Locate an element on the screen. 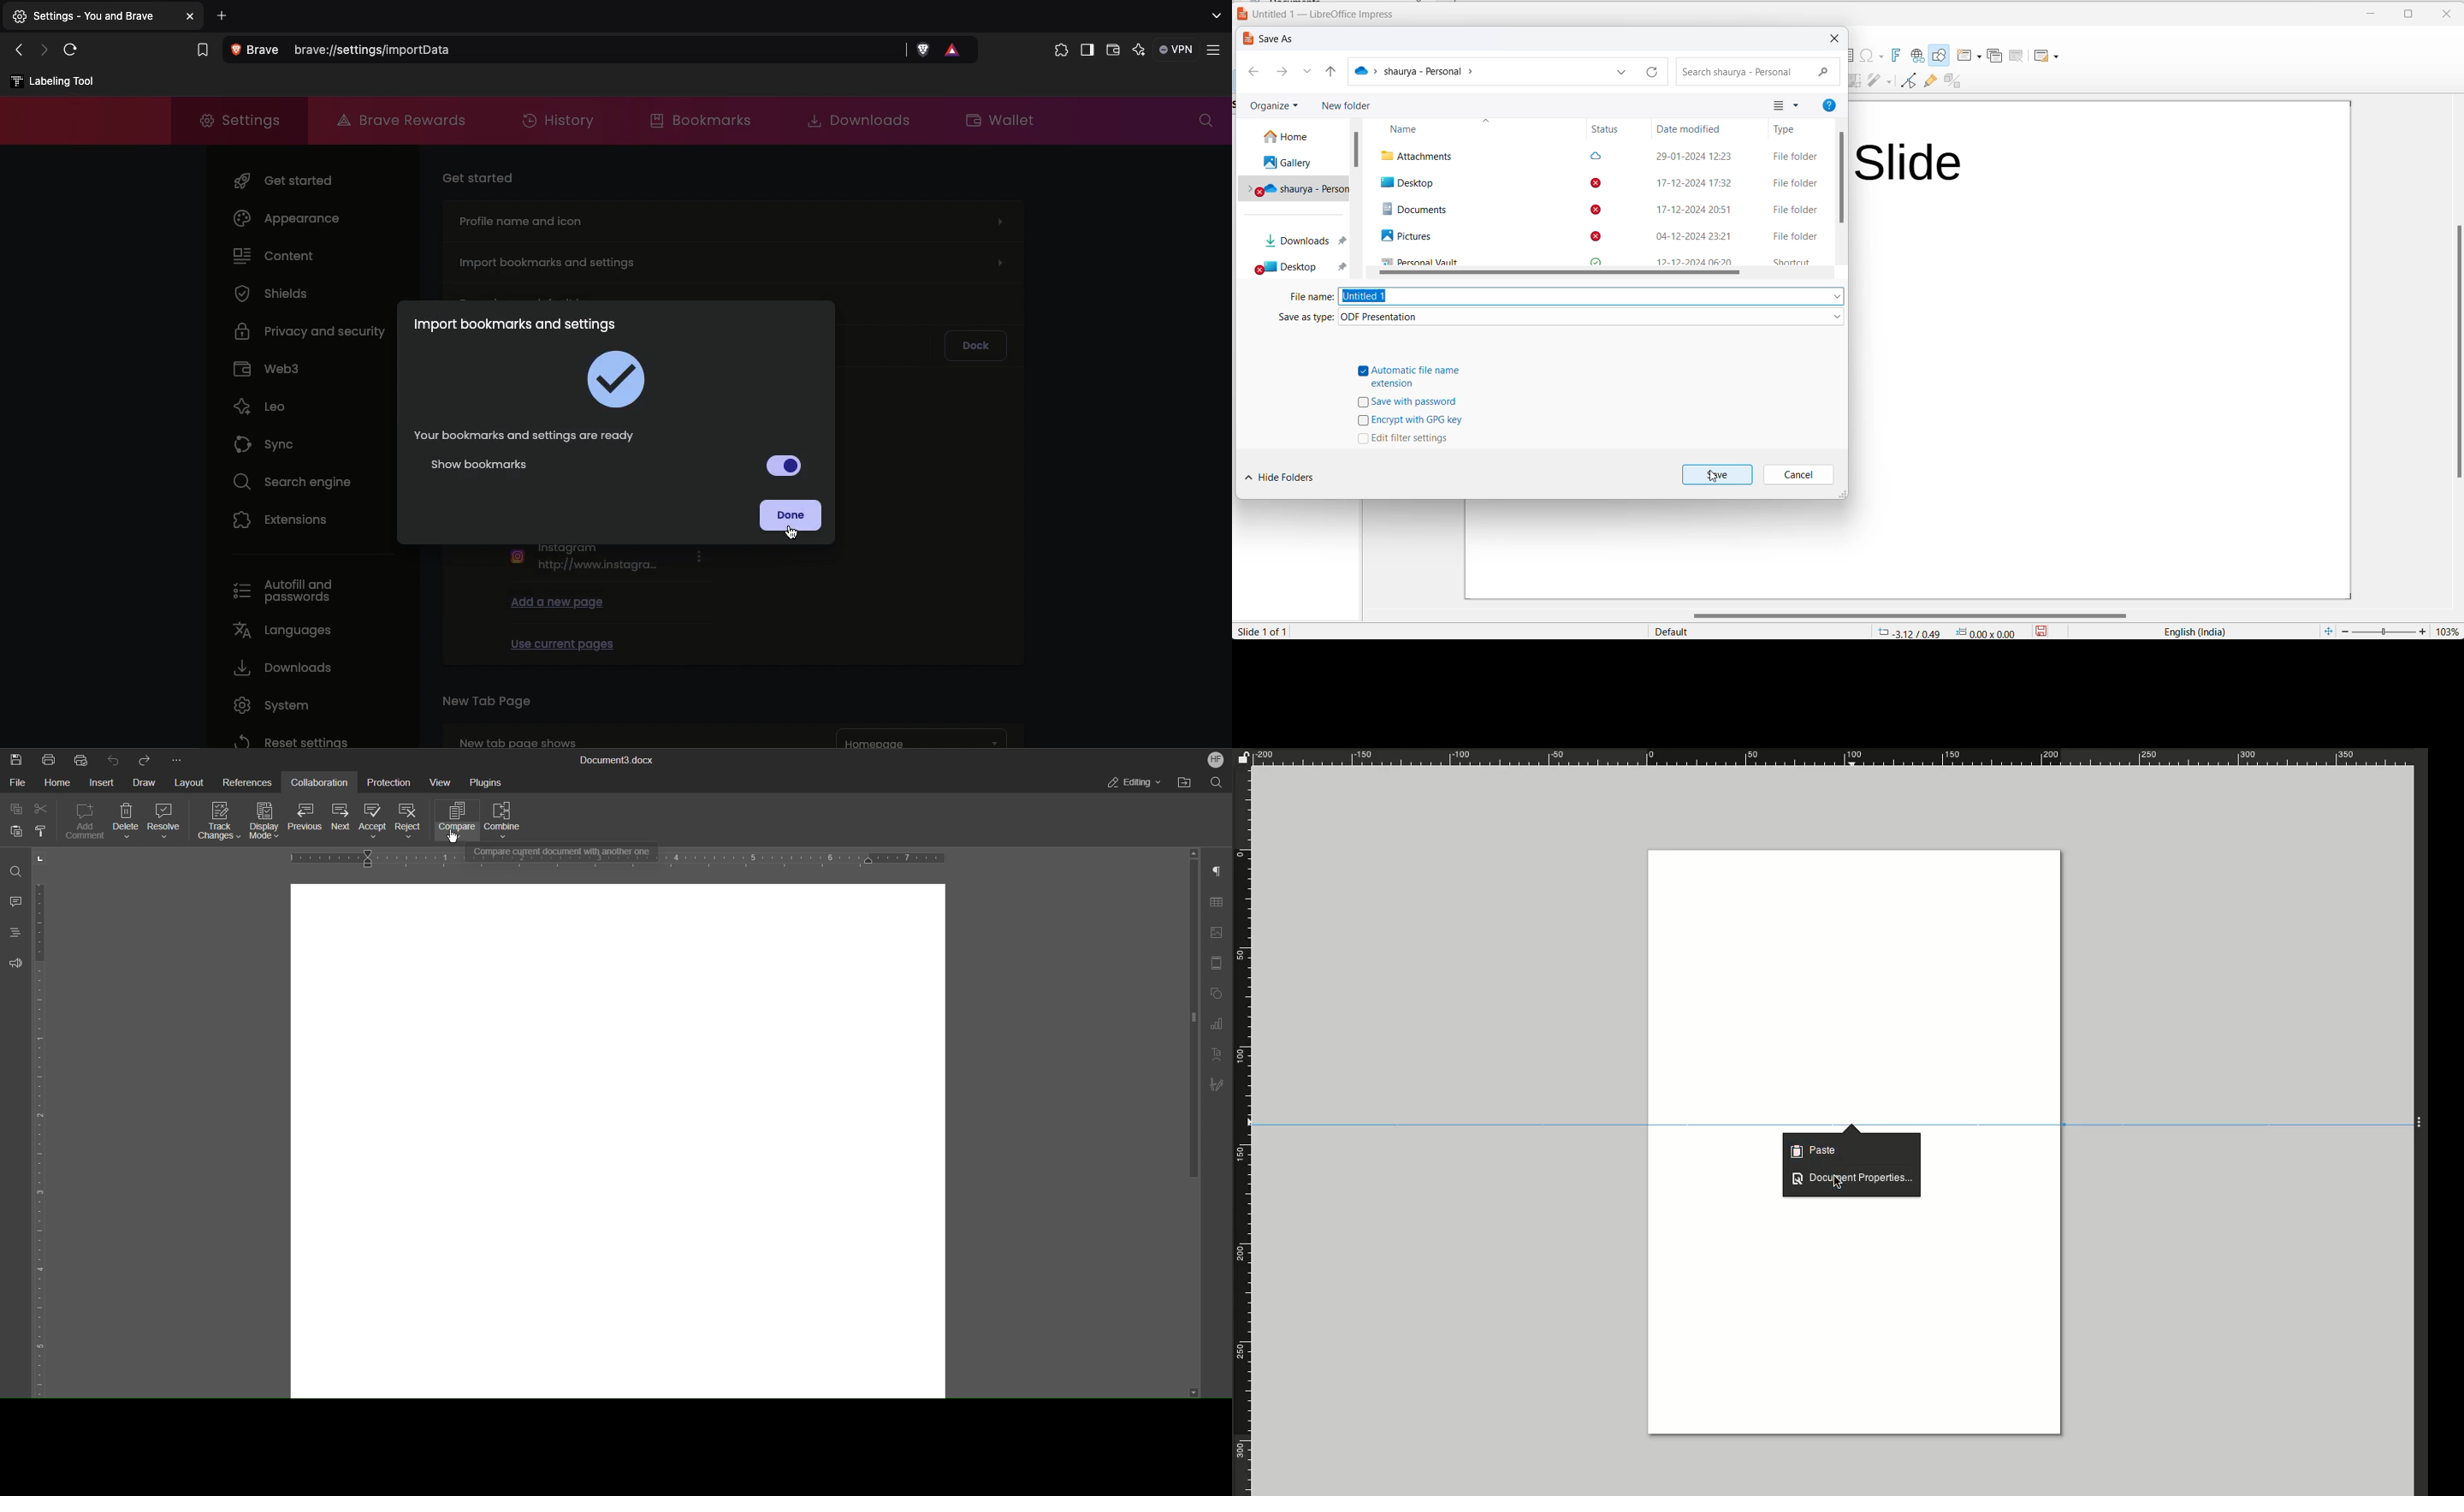 This screenshot has height=1512, width=2464. Scroll down is located at coordinates (1194, 1391).